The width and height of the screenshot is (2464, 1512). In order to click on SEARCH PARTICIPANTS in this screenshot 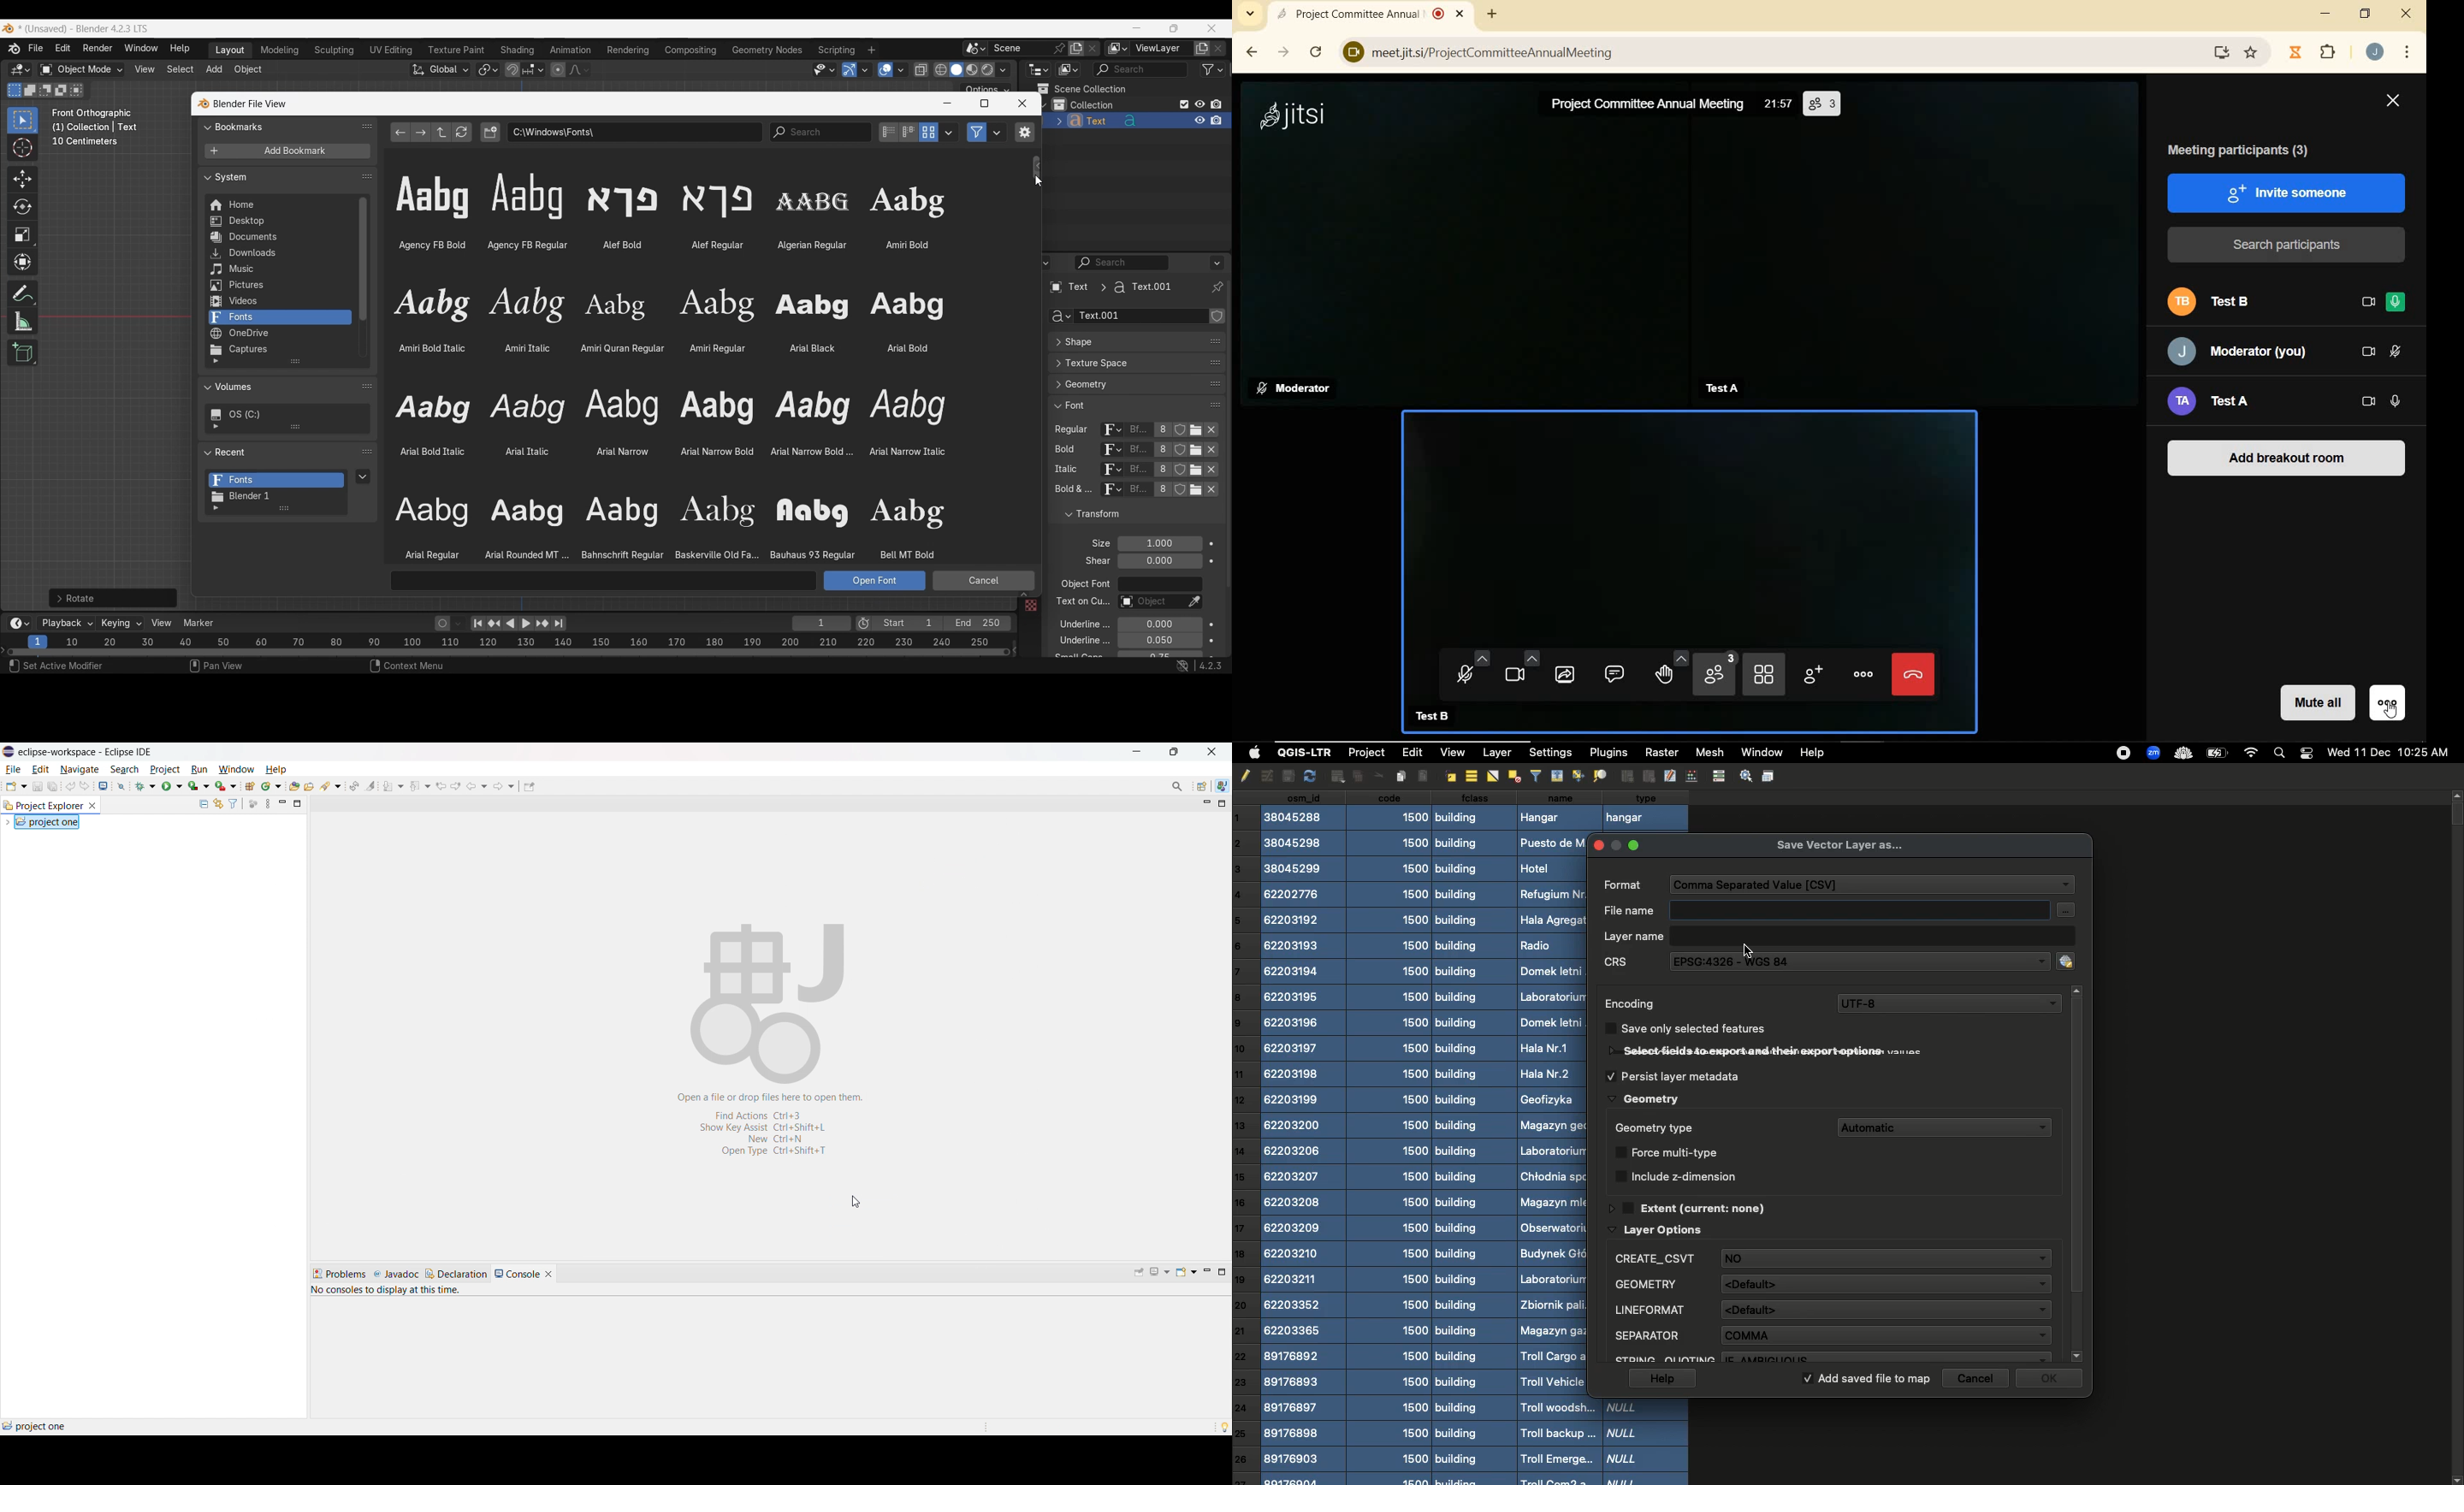, I will do `click(2288, 245)`.